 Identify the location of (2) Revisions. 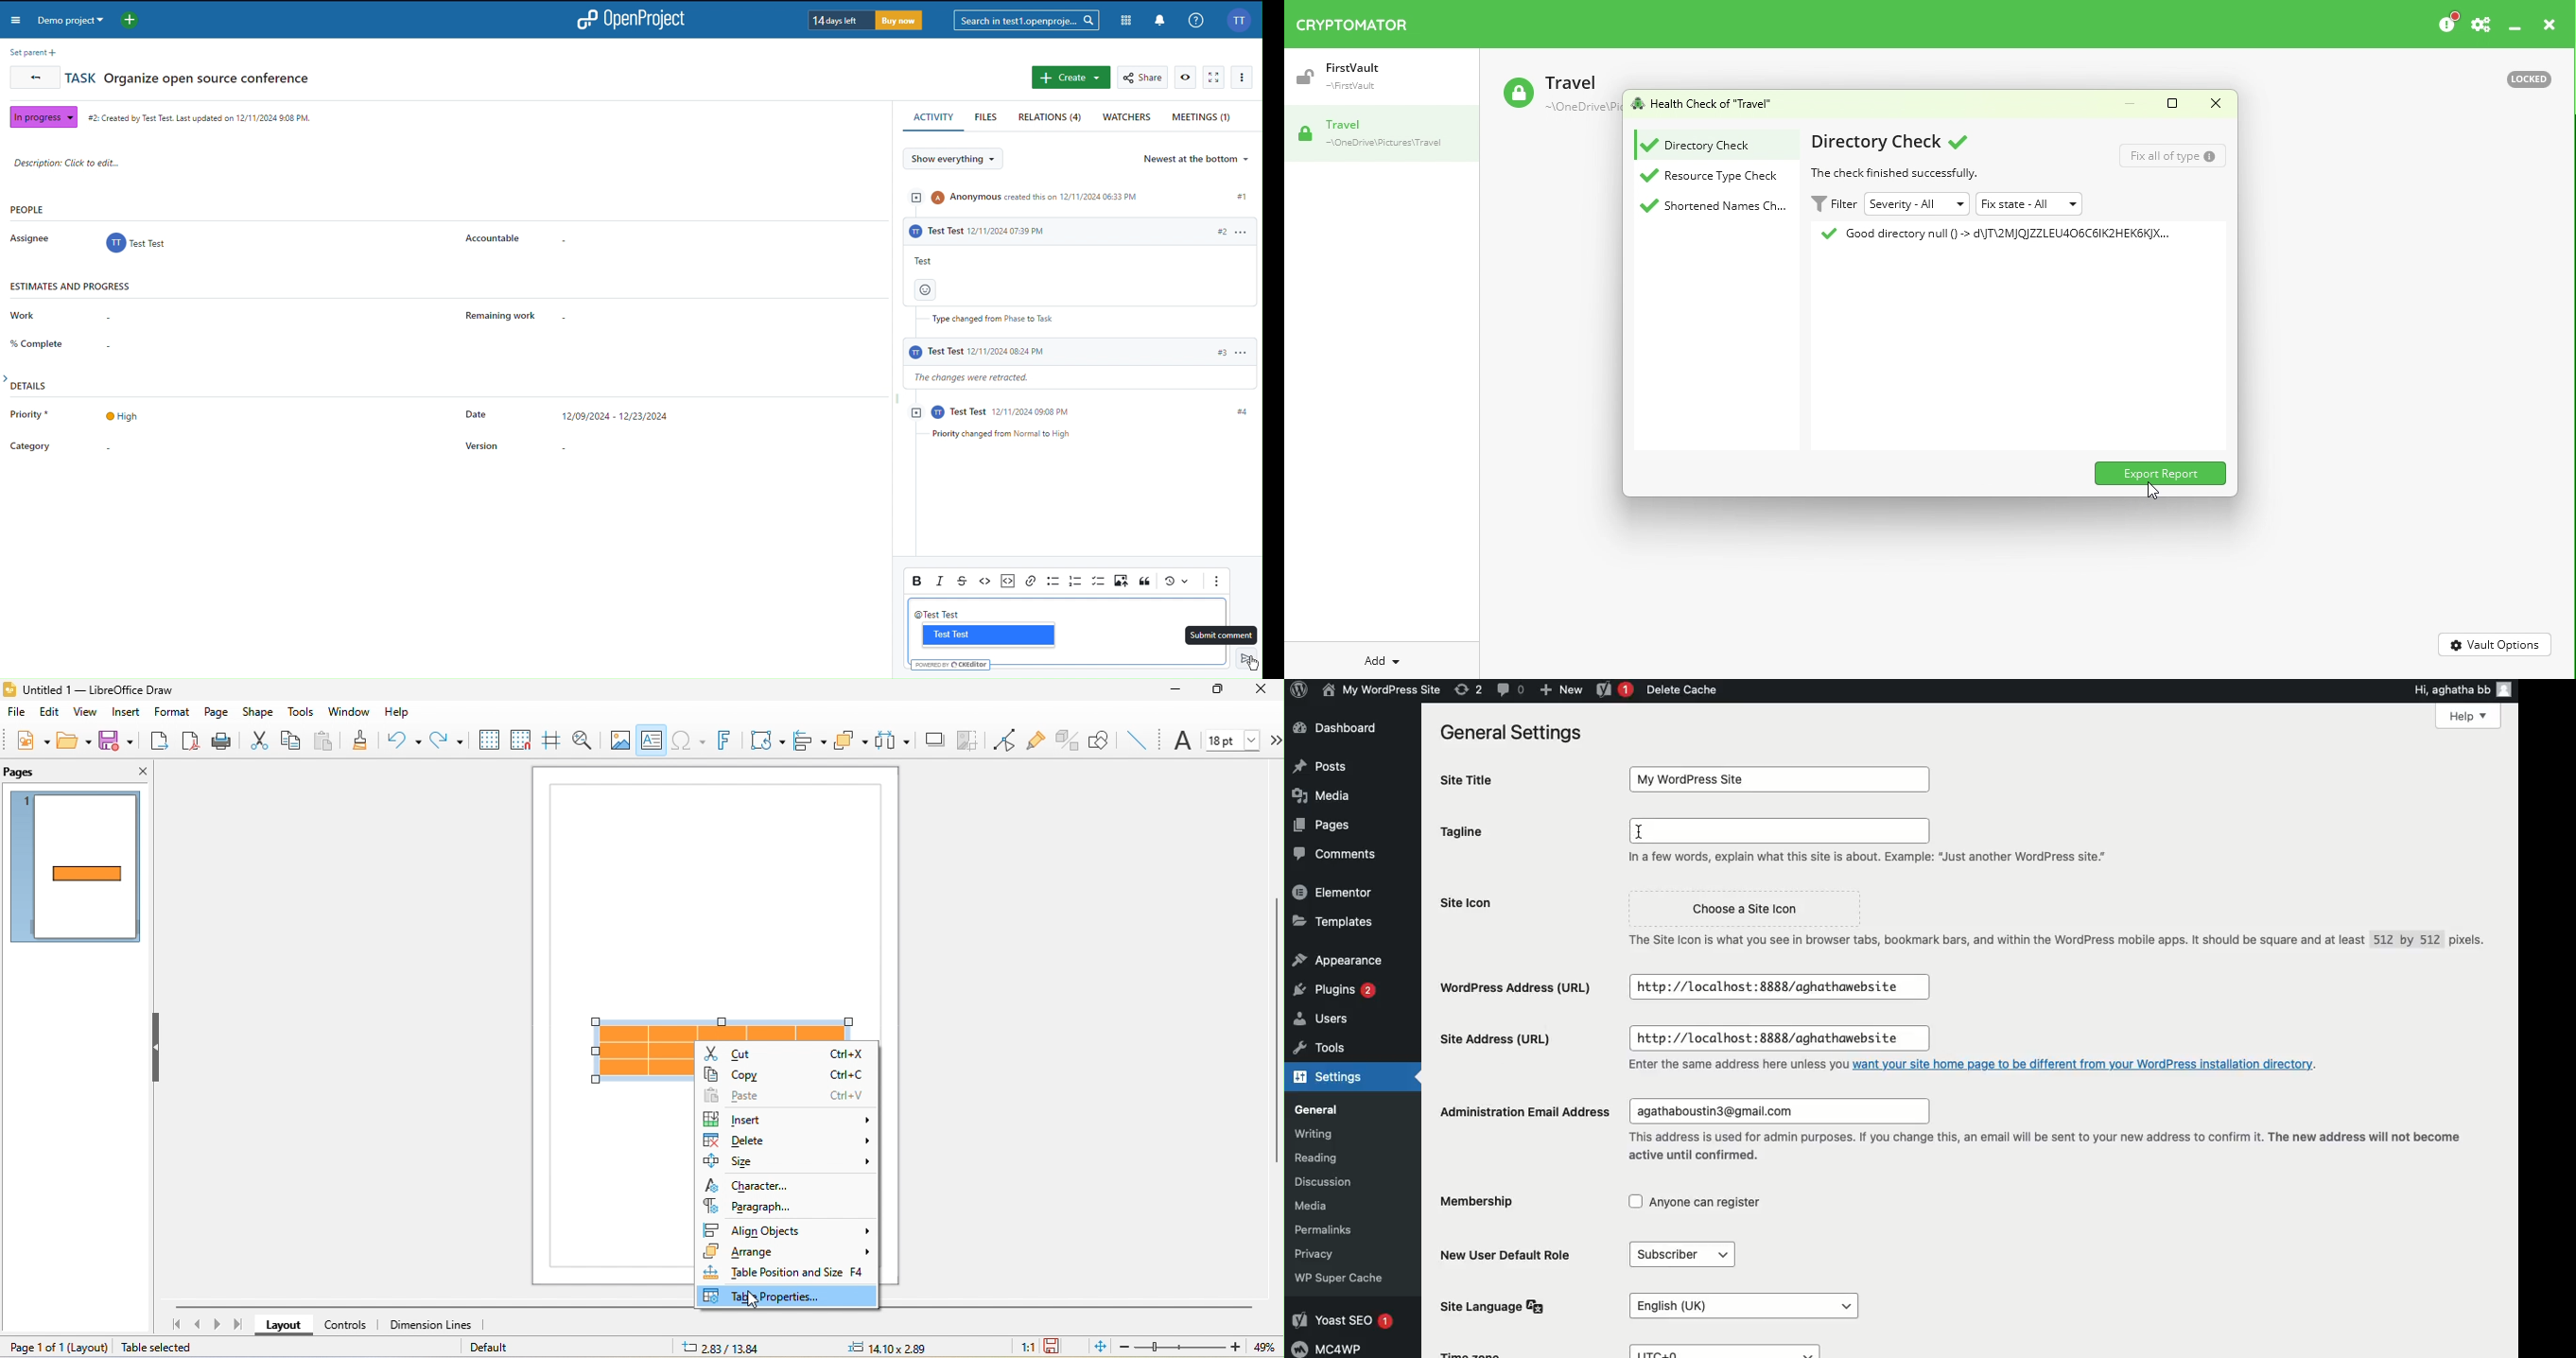
(1466, 688).